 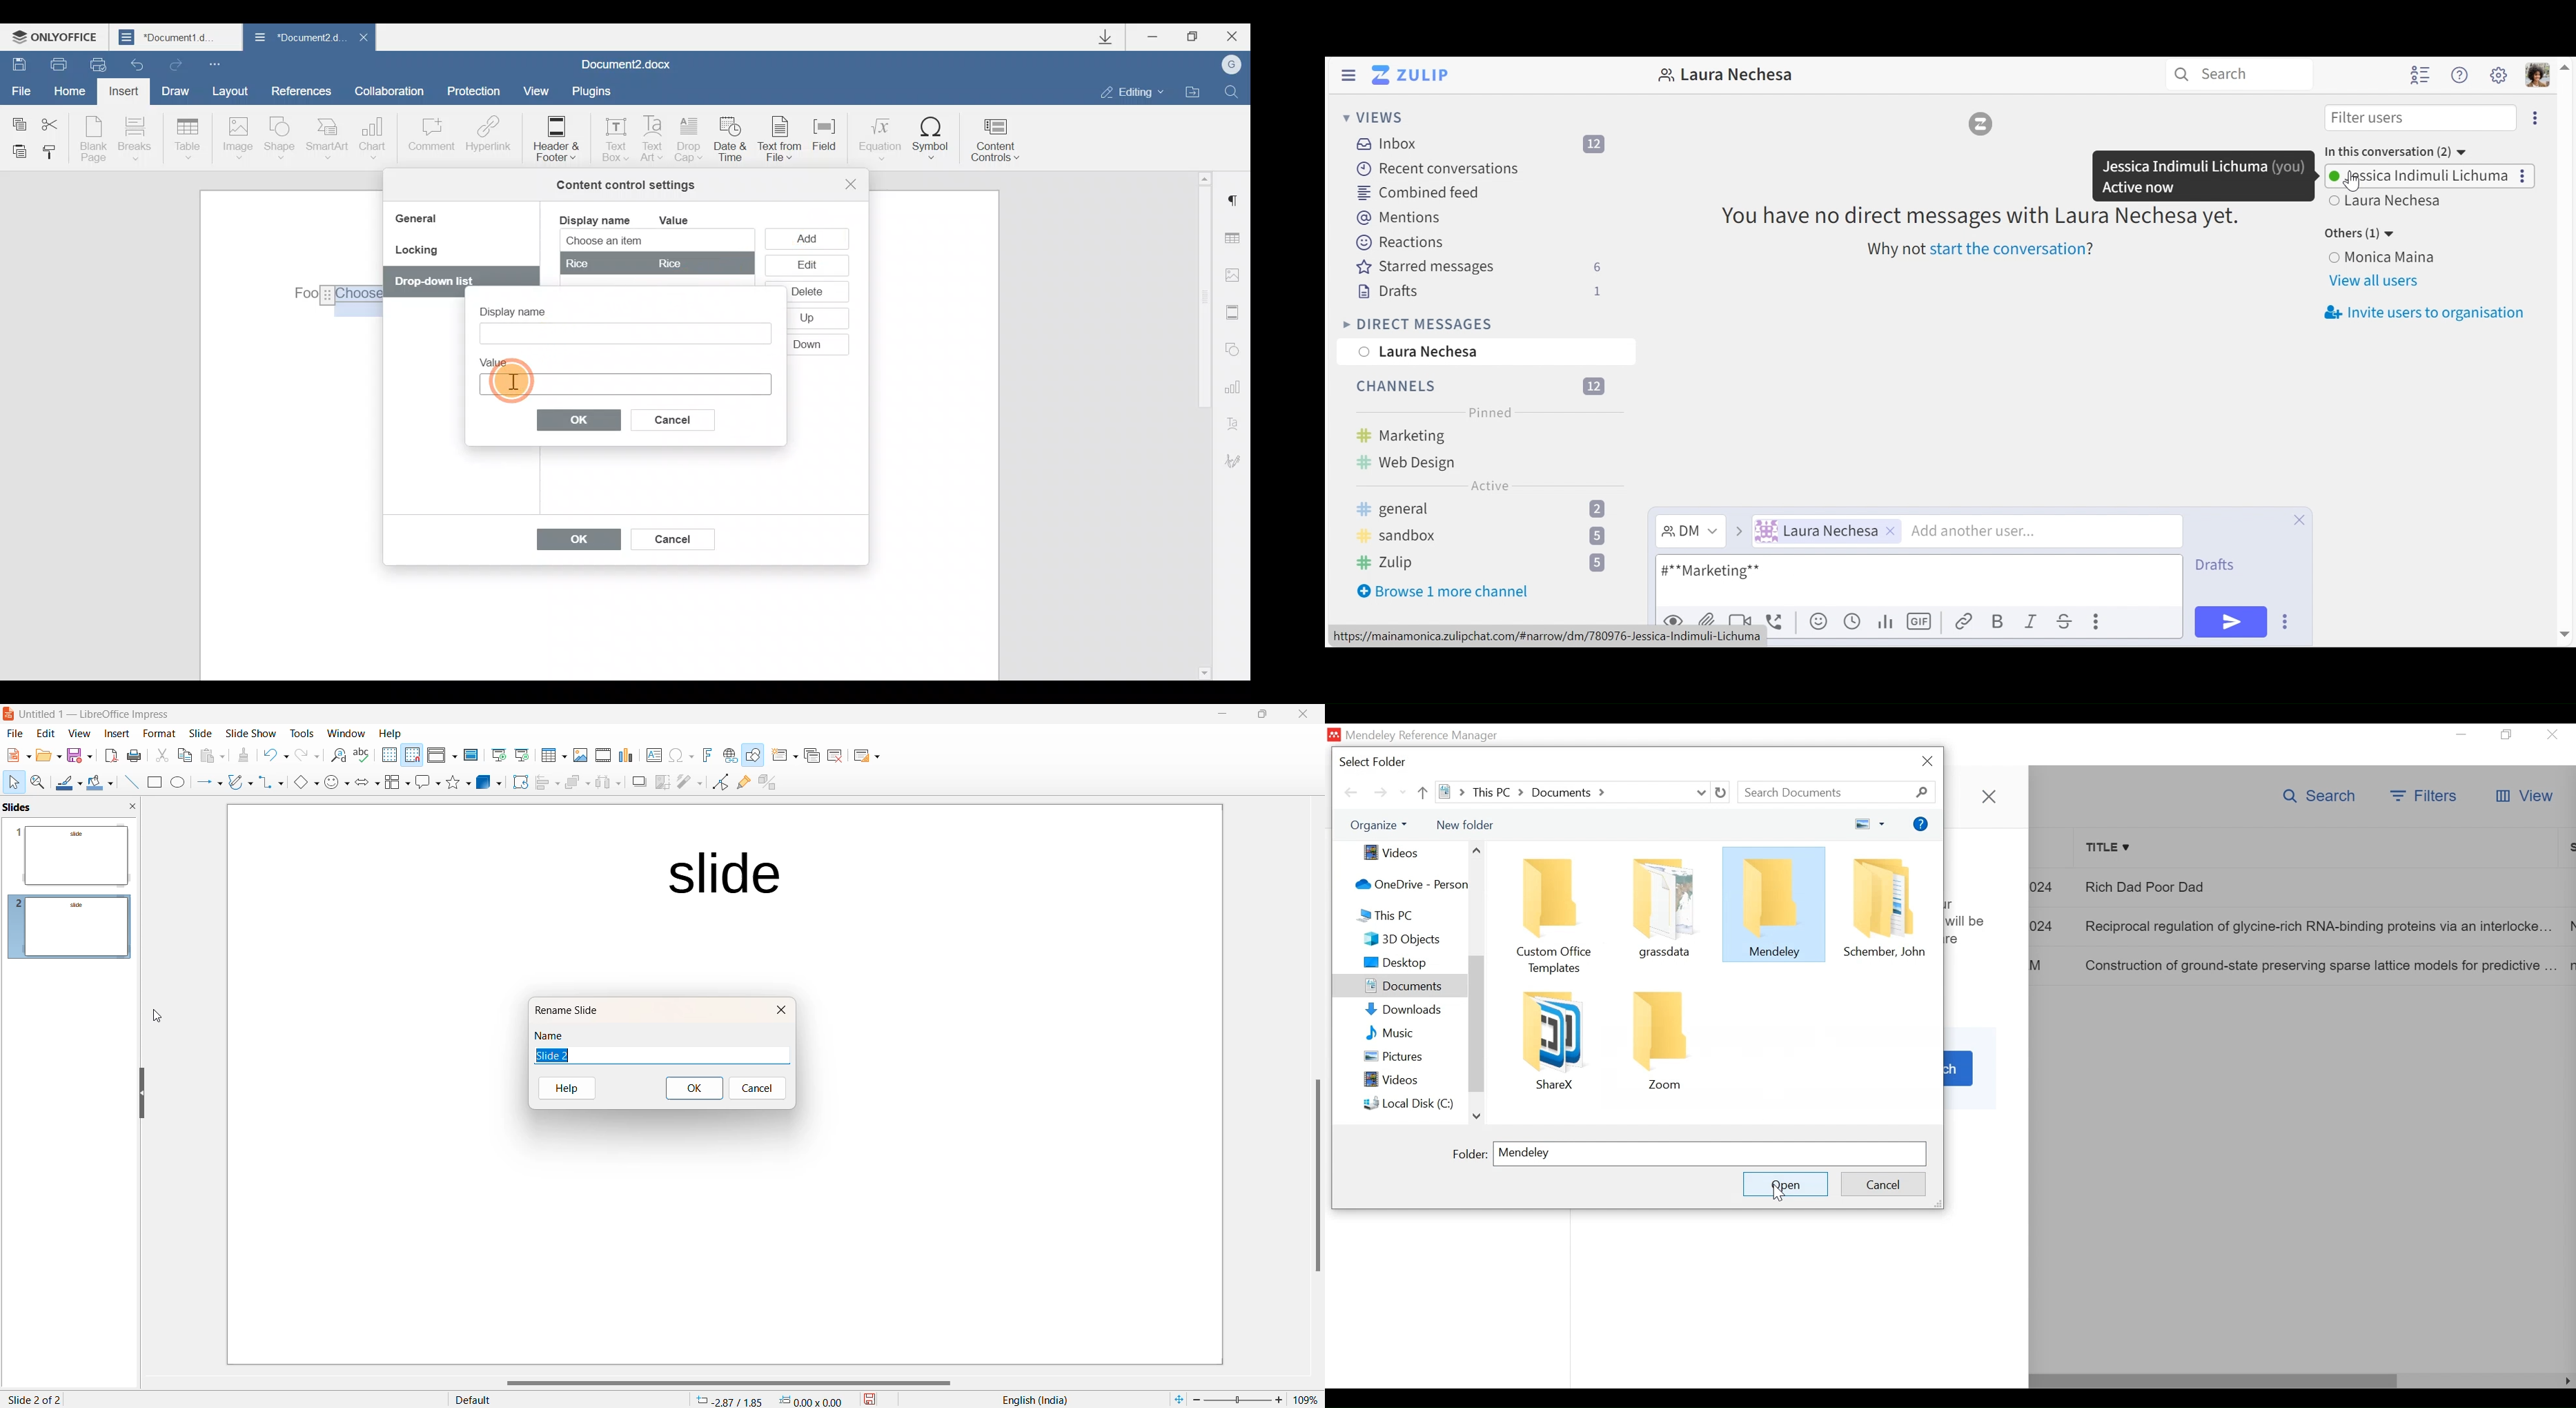 What do you see at coordinates (684, 220) in the screenshot?
I see `Value` at bounding box center [684, 220].